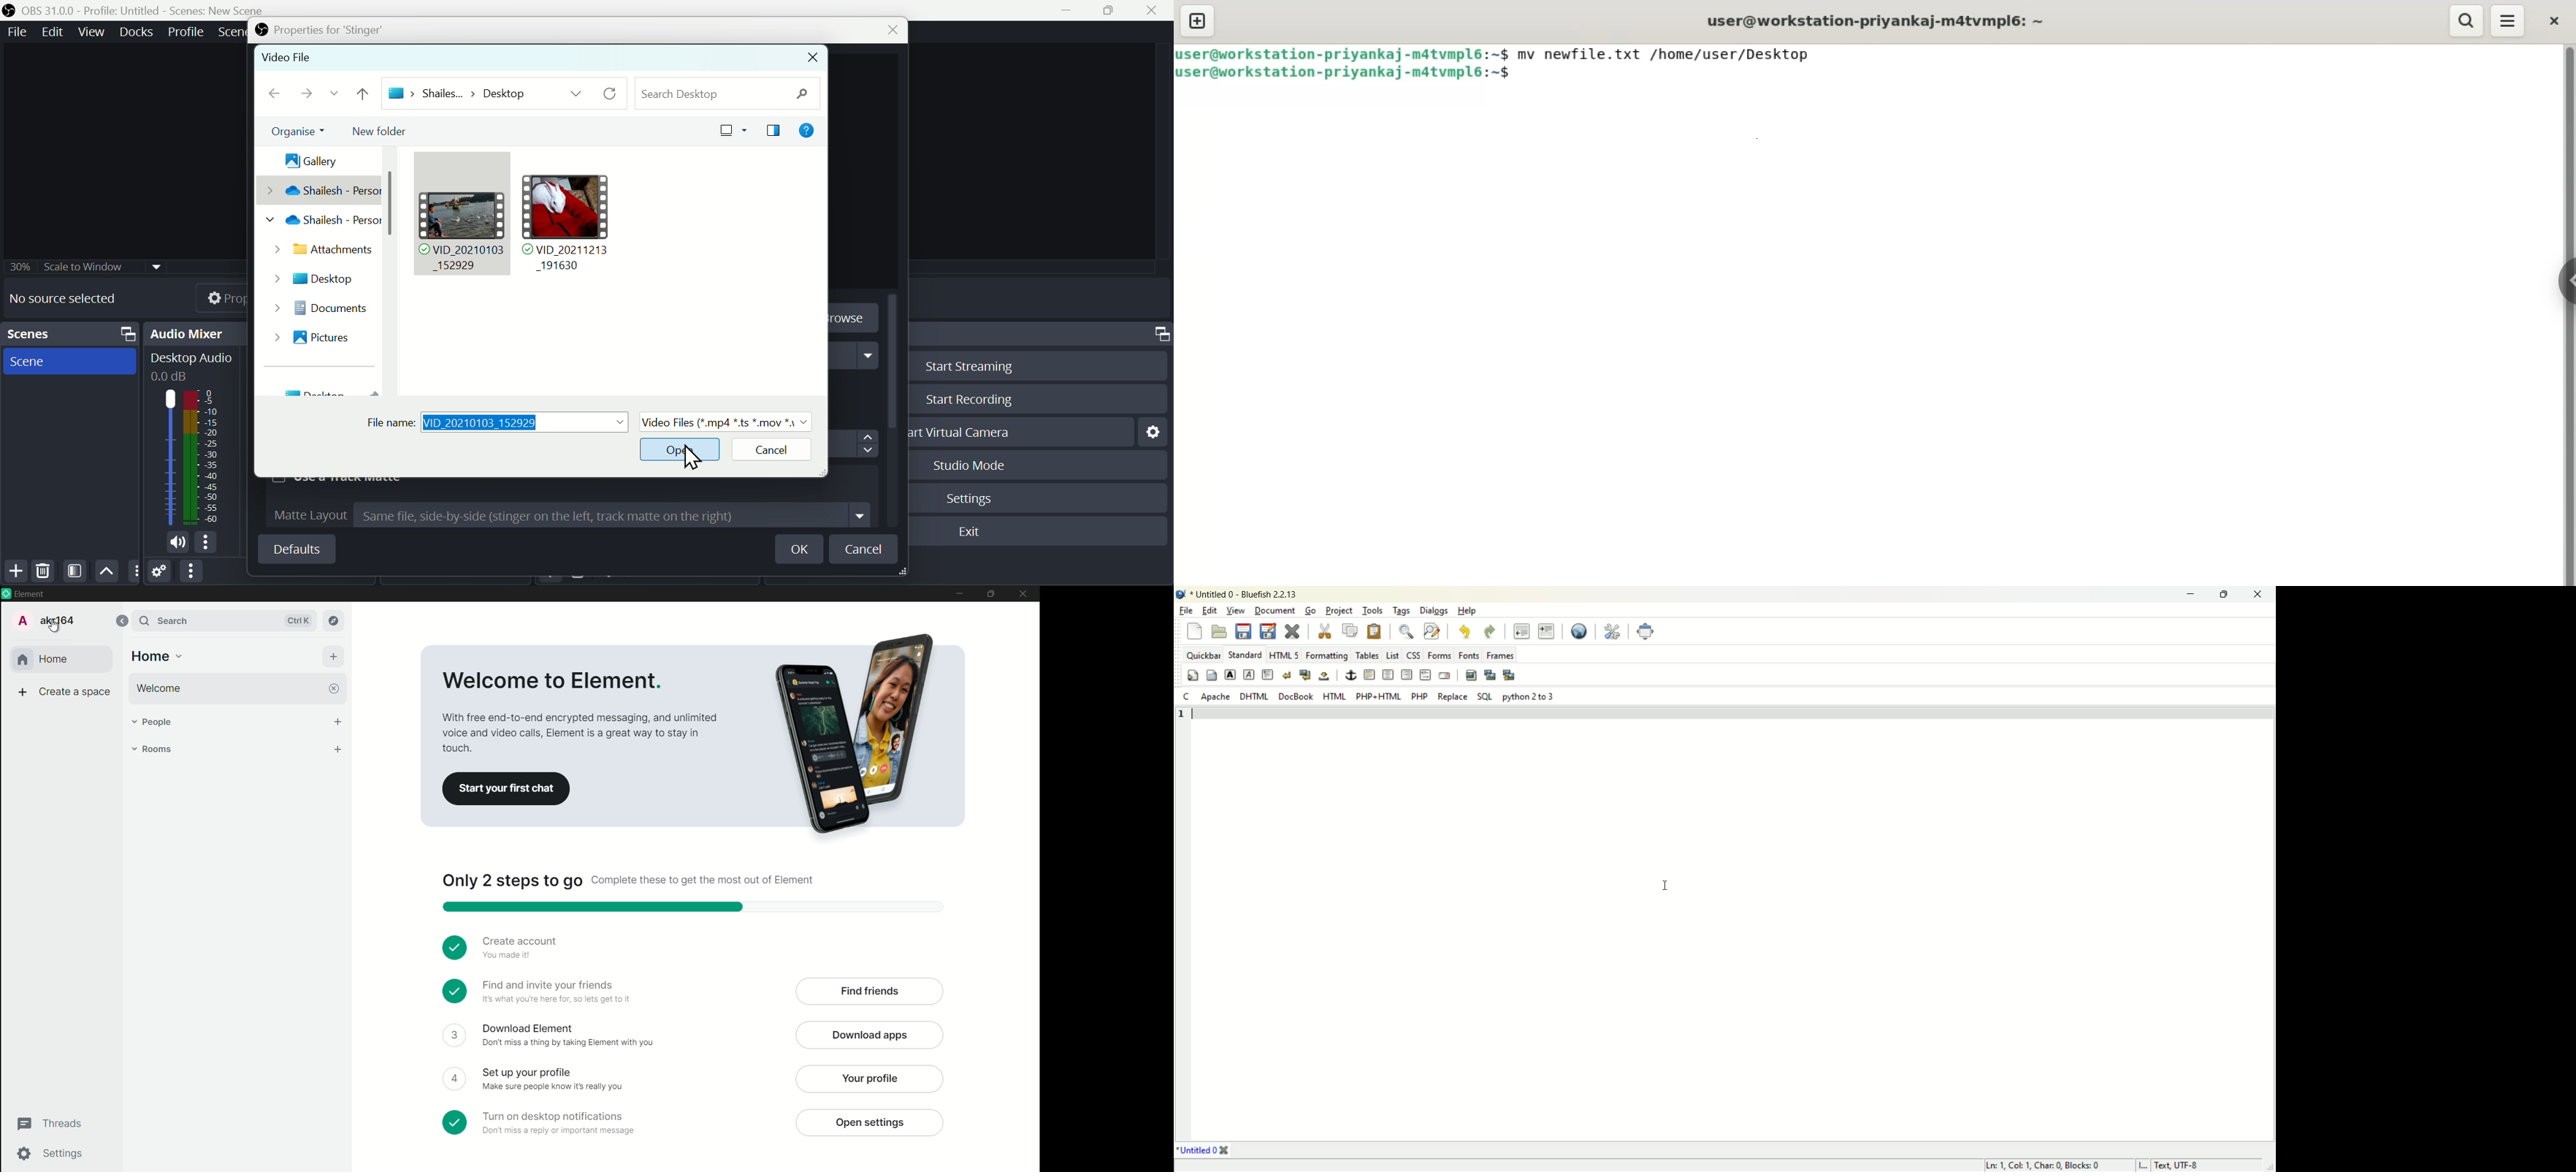 The width and height of the screenshot is (2576, 1176). I want to click on input image, so click(1472, 675).